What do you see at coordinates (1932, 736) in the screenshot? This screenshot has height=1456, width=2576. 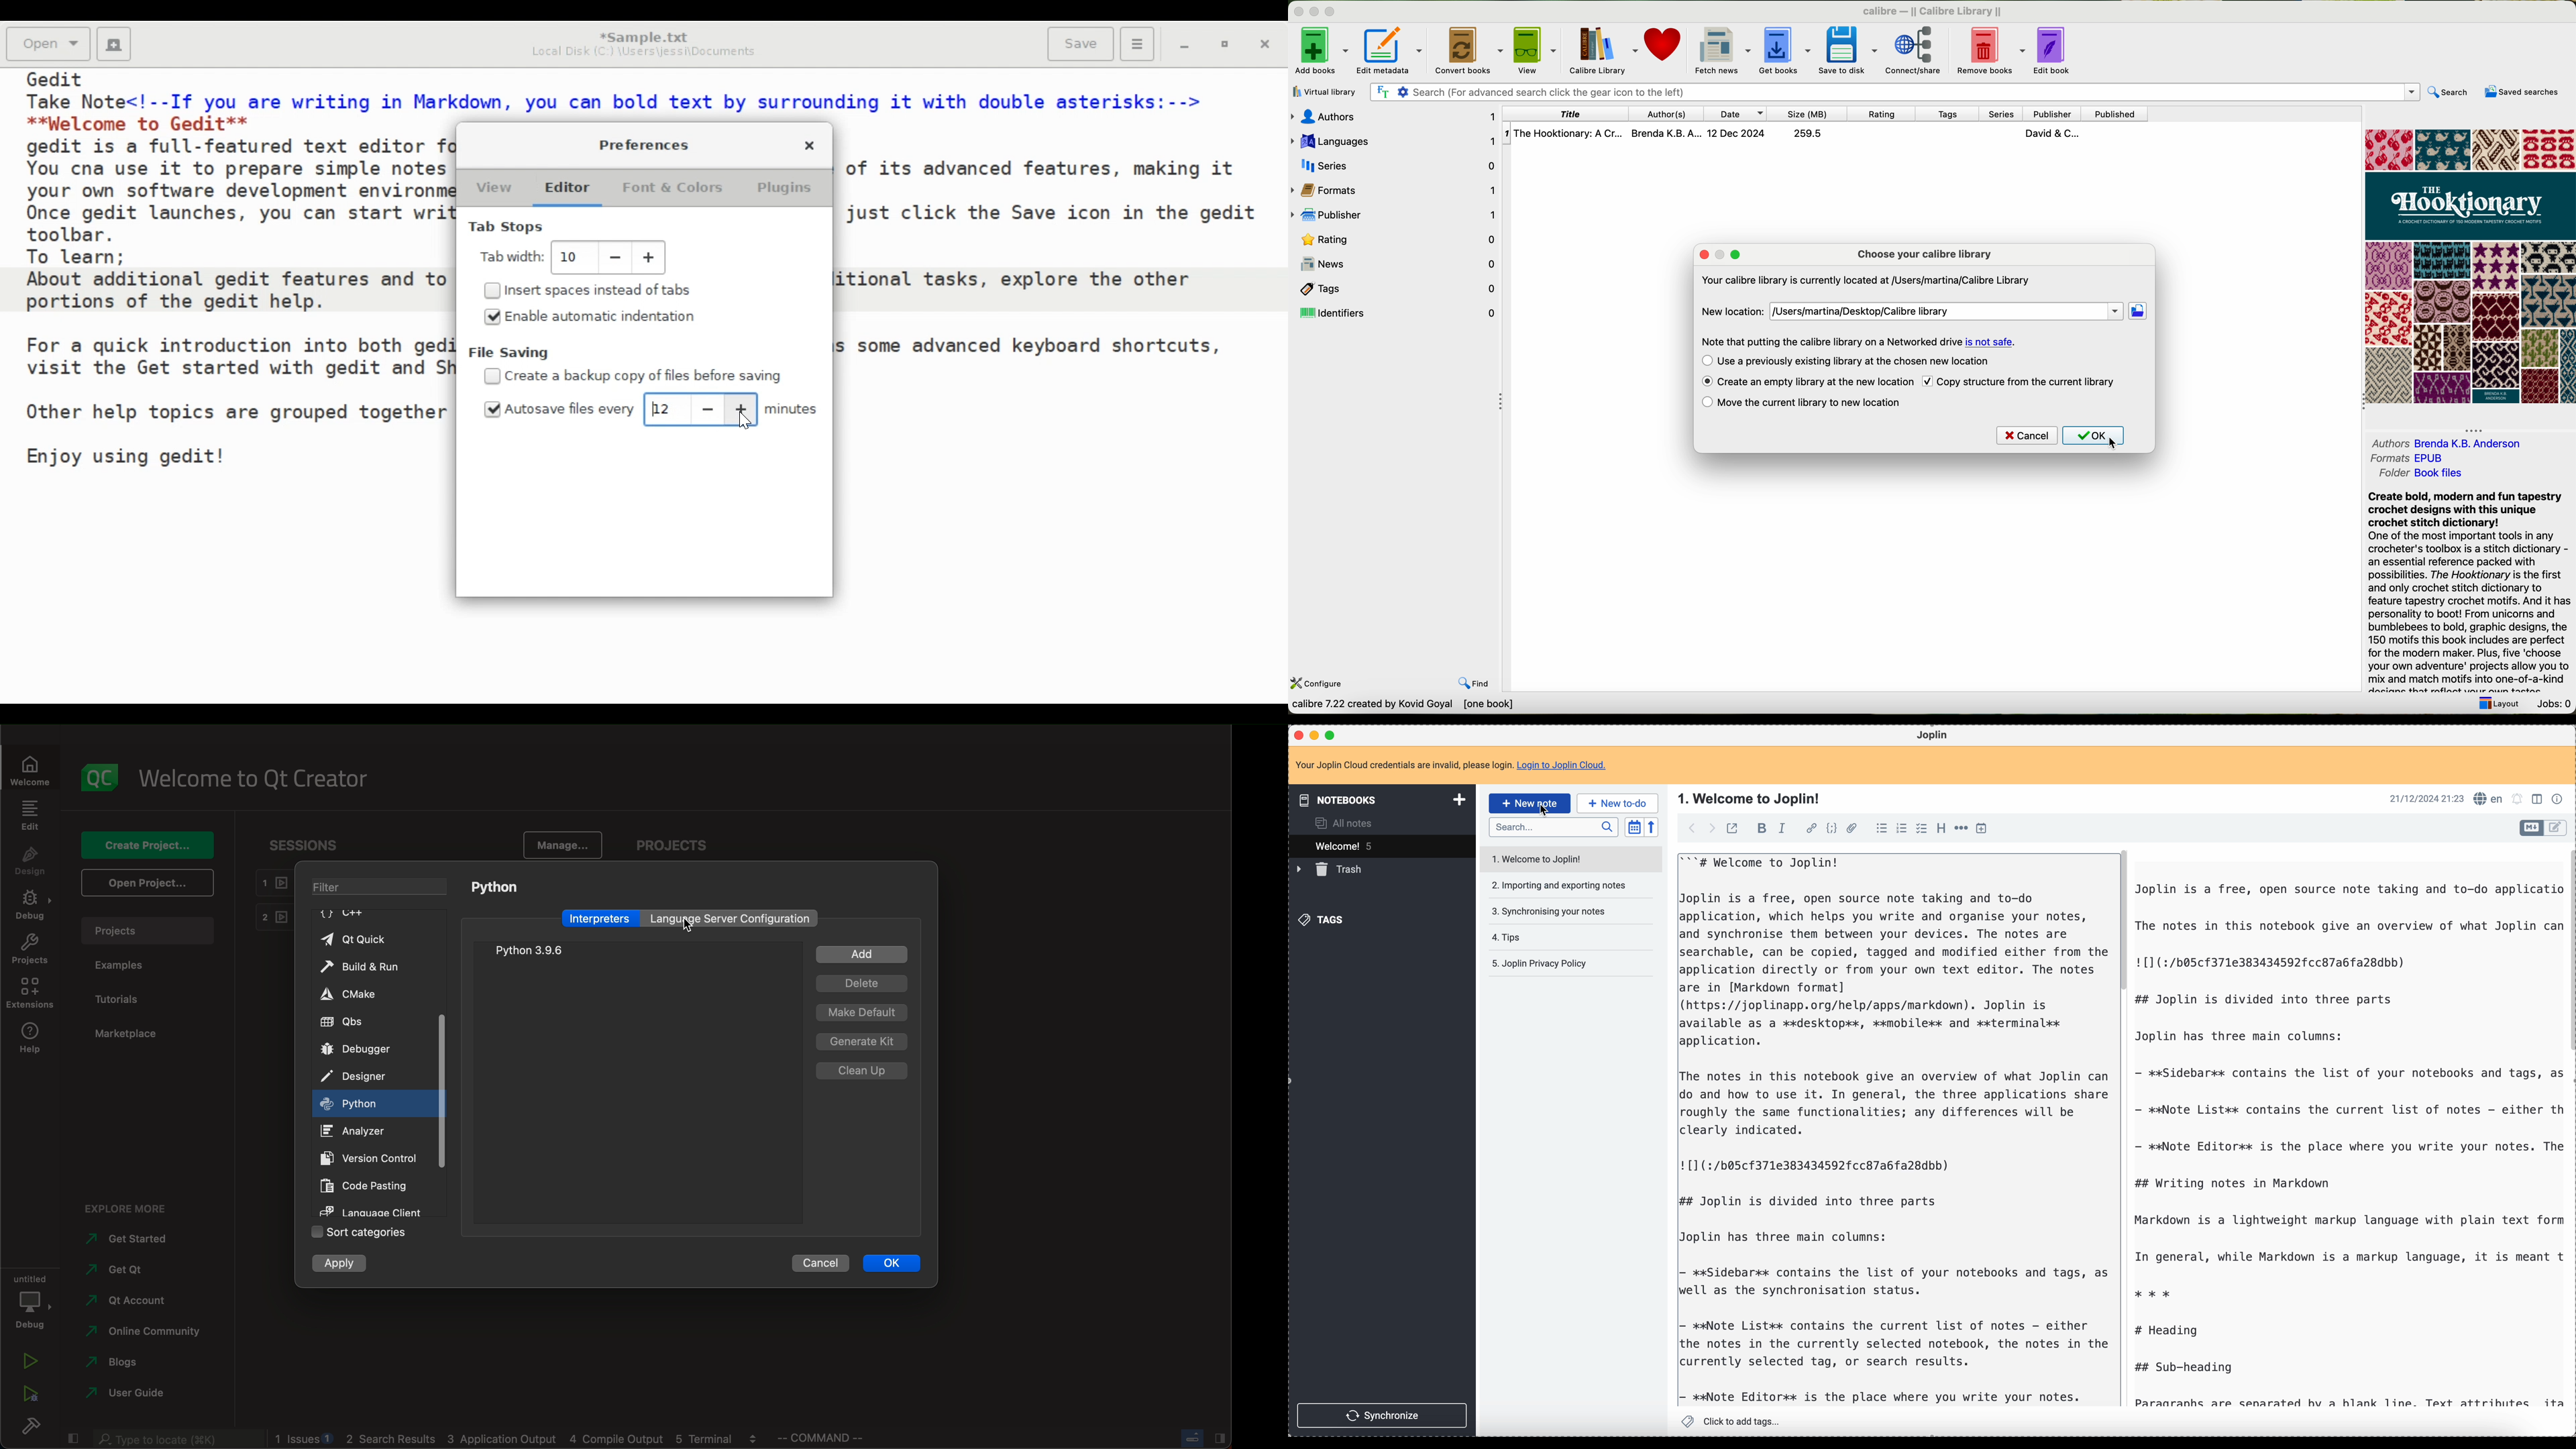 I see `Joplin` at bounding box center [1932, 736].